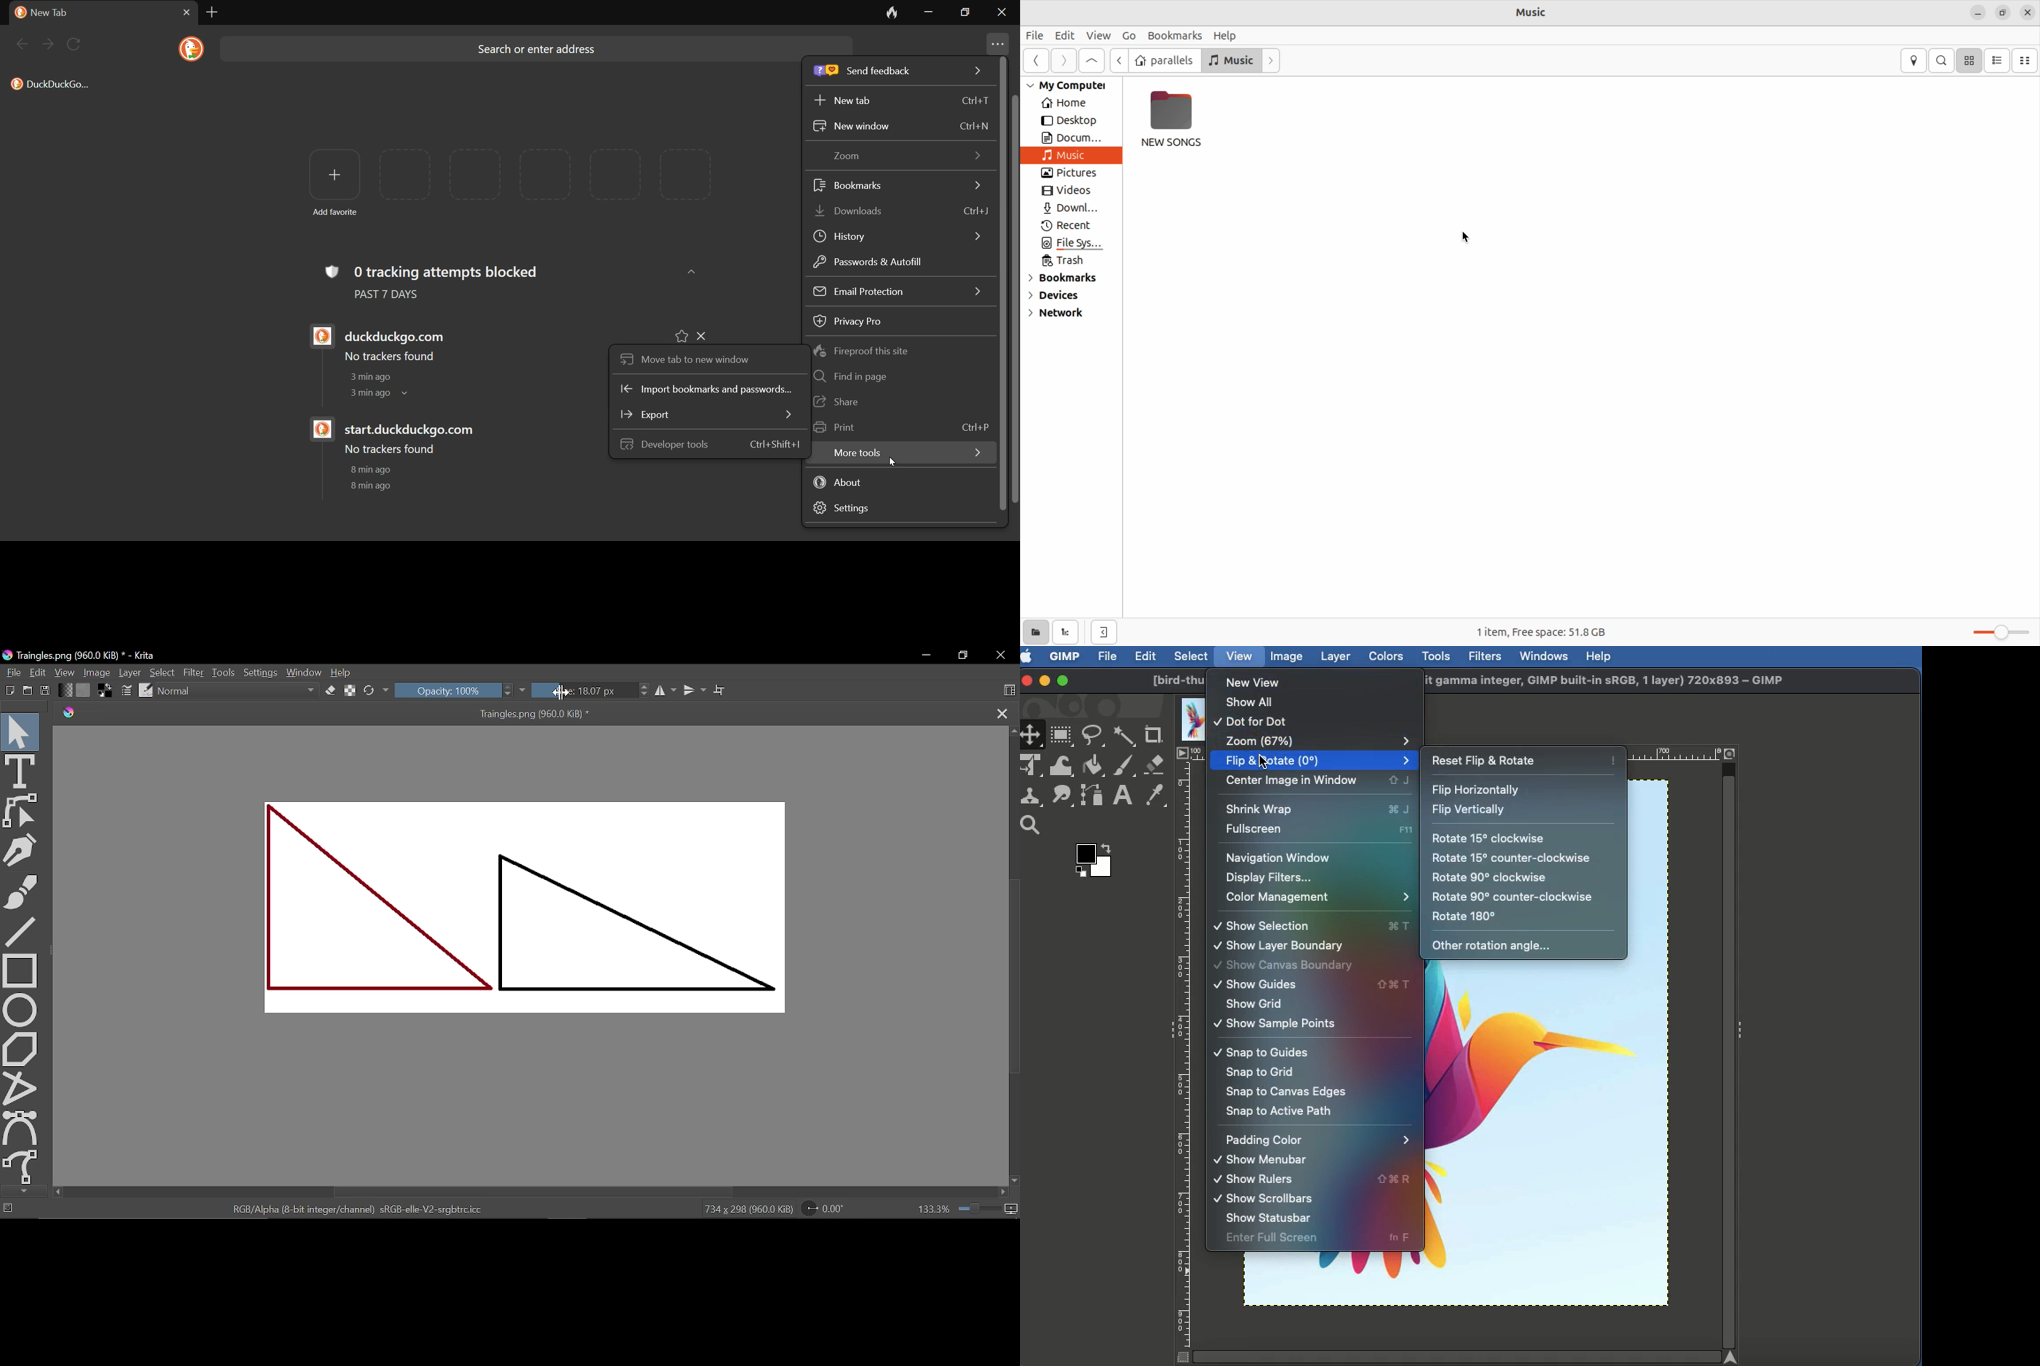 The image size is (2044, 1372). Describe the element at coordinates (1397, 1180) in the screenshot. I see `caps lock+command+F` at that location.